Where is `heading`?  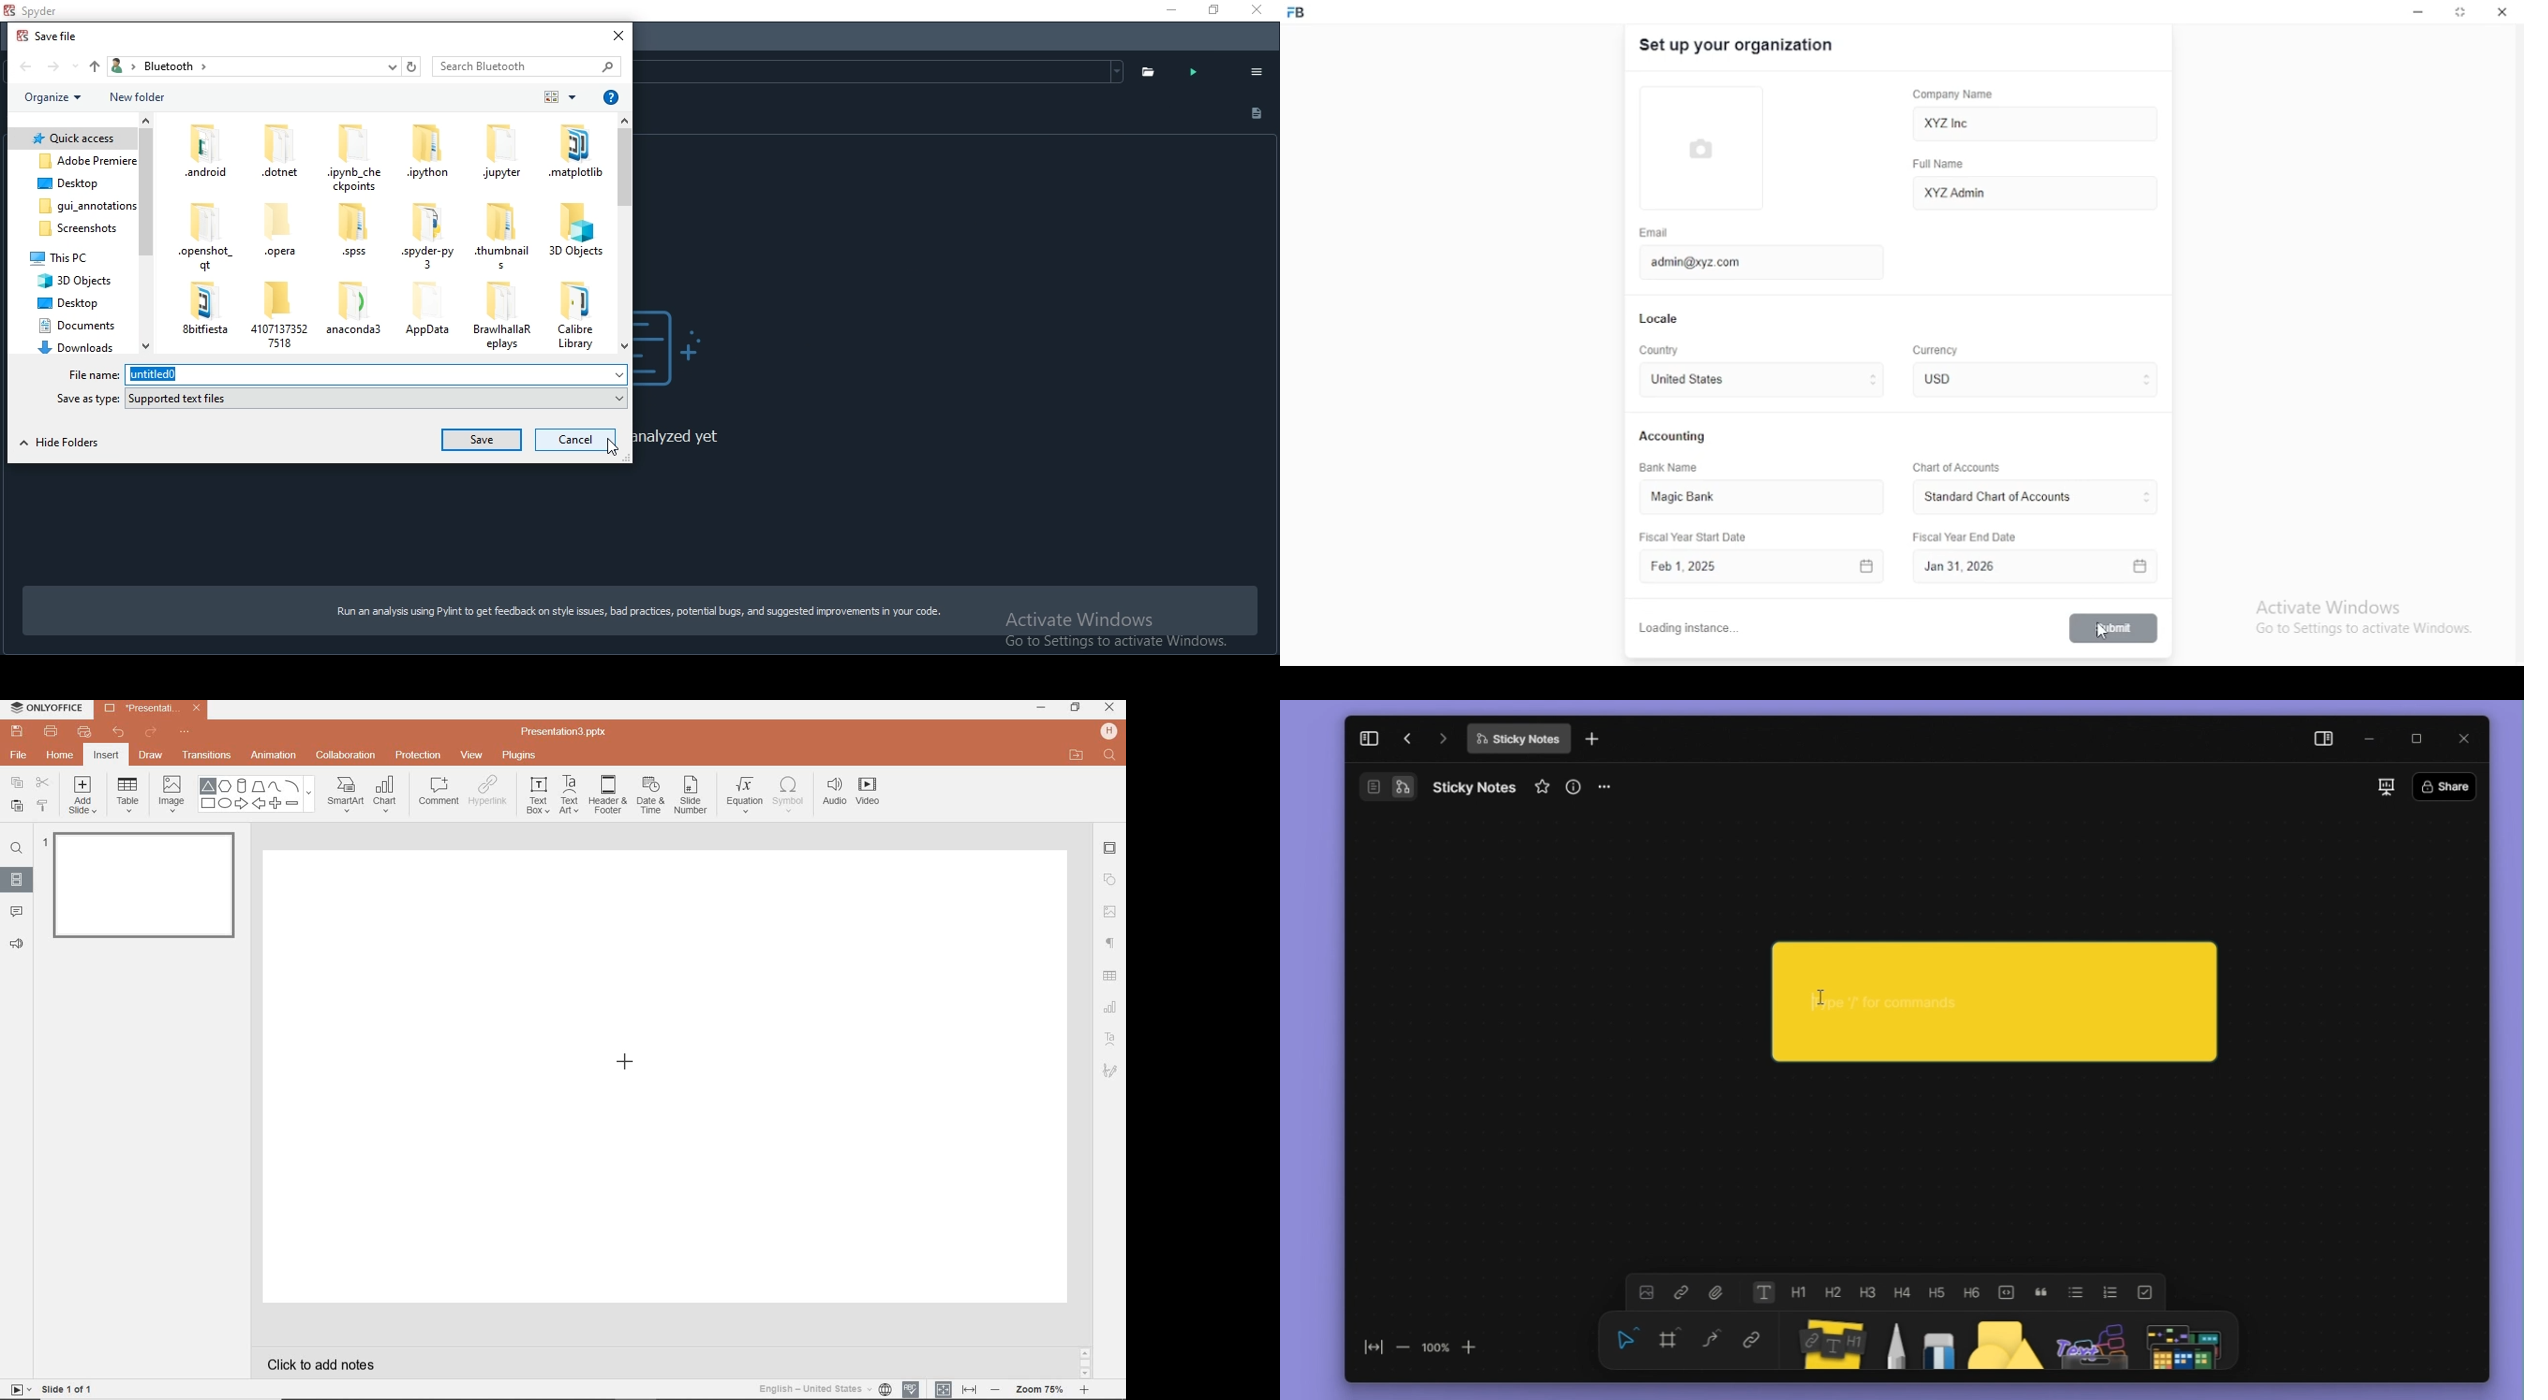 heading is located at coordinates (1904, 1291).